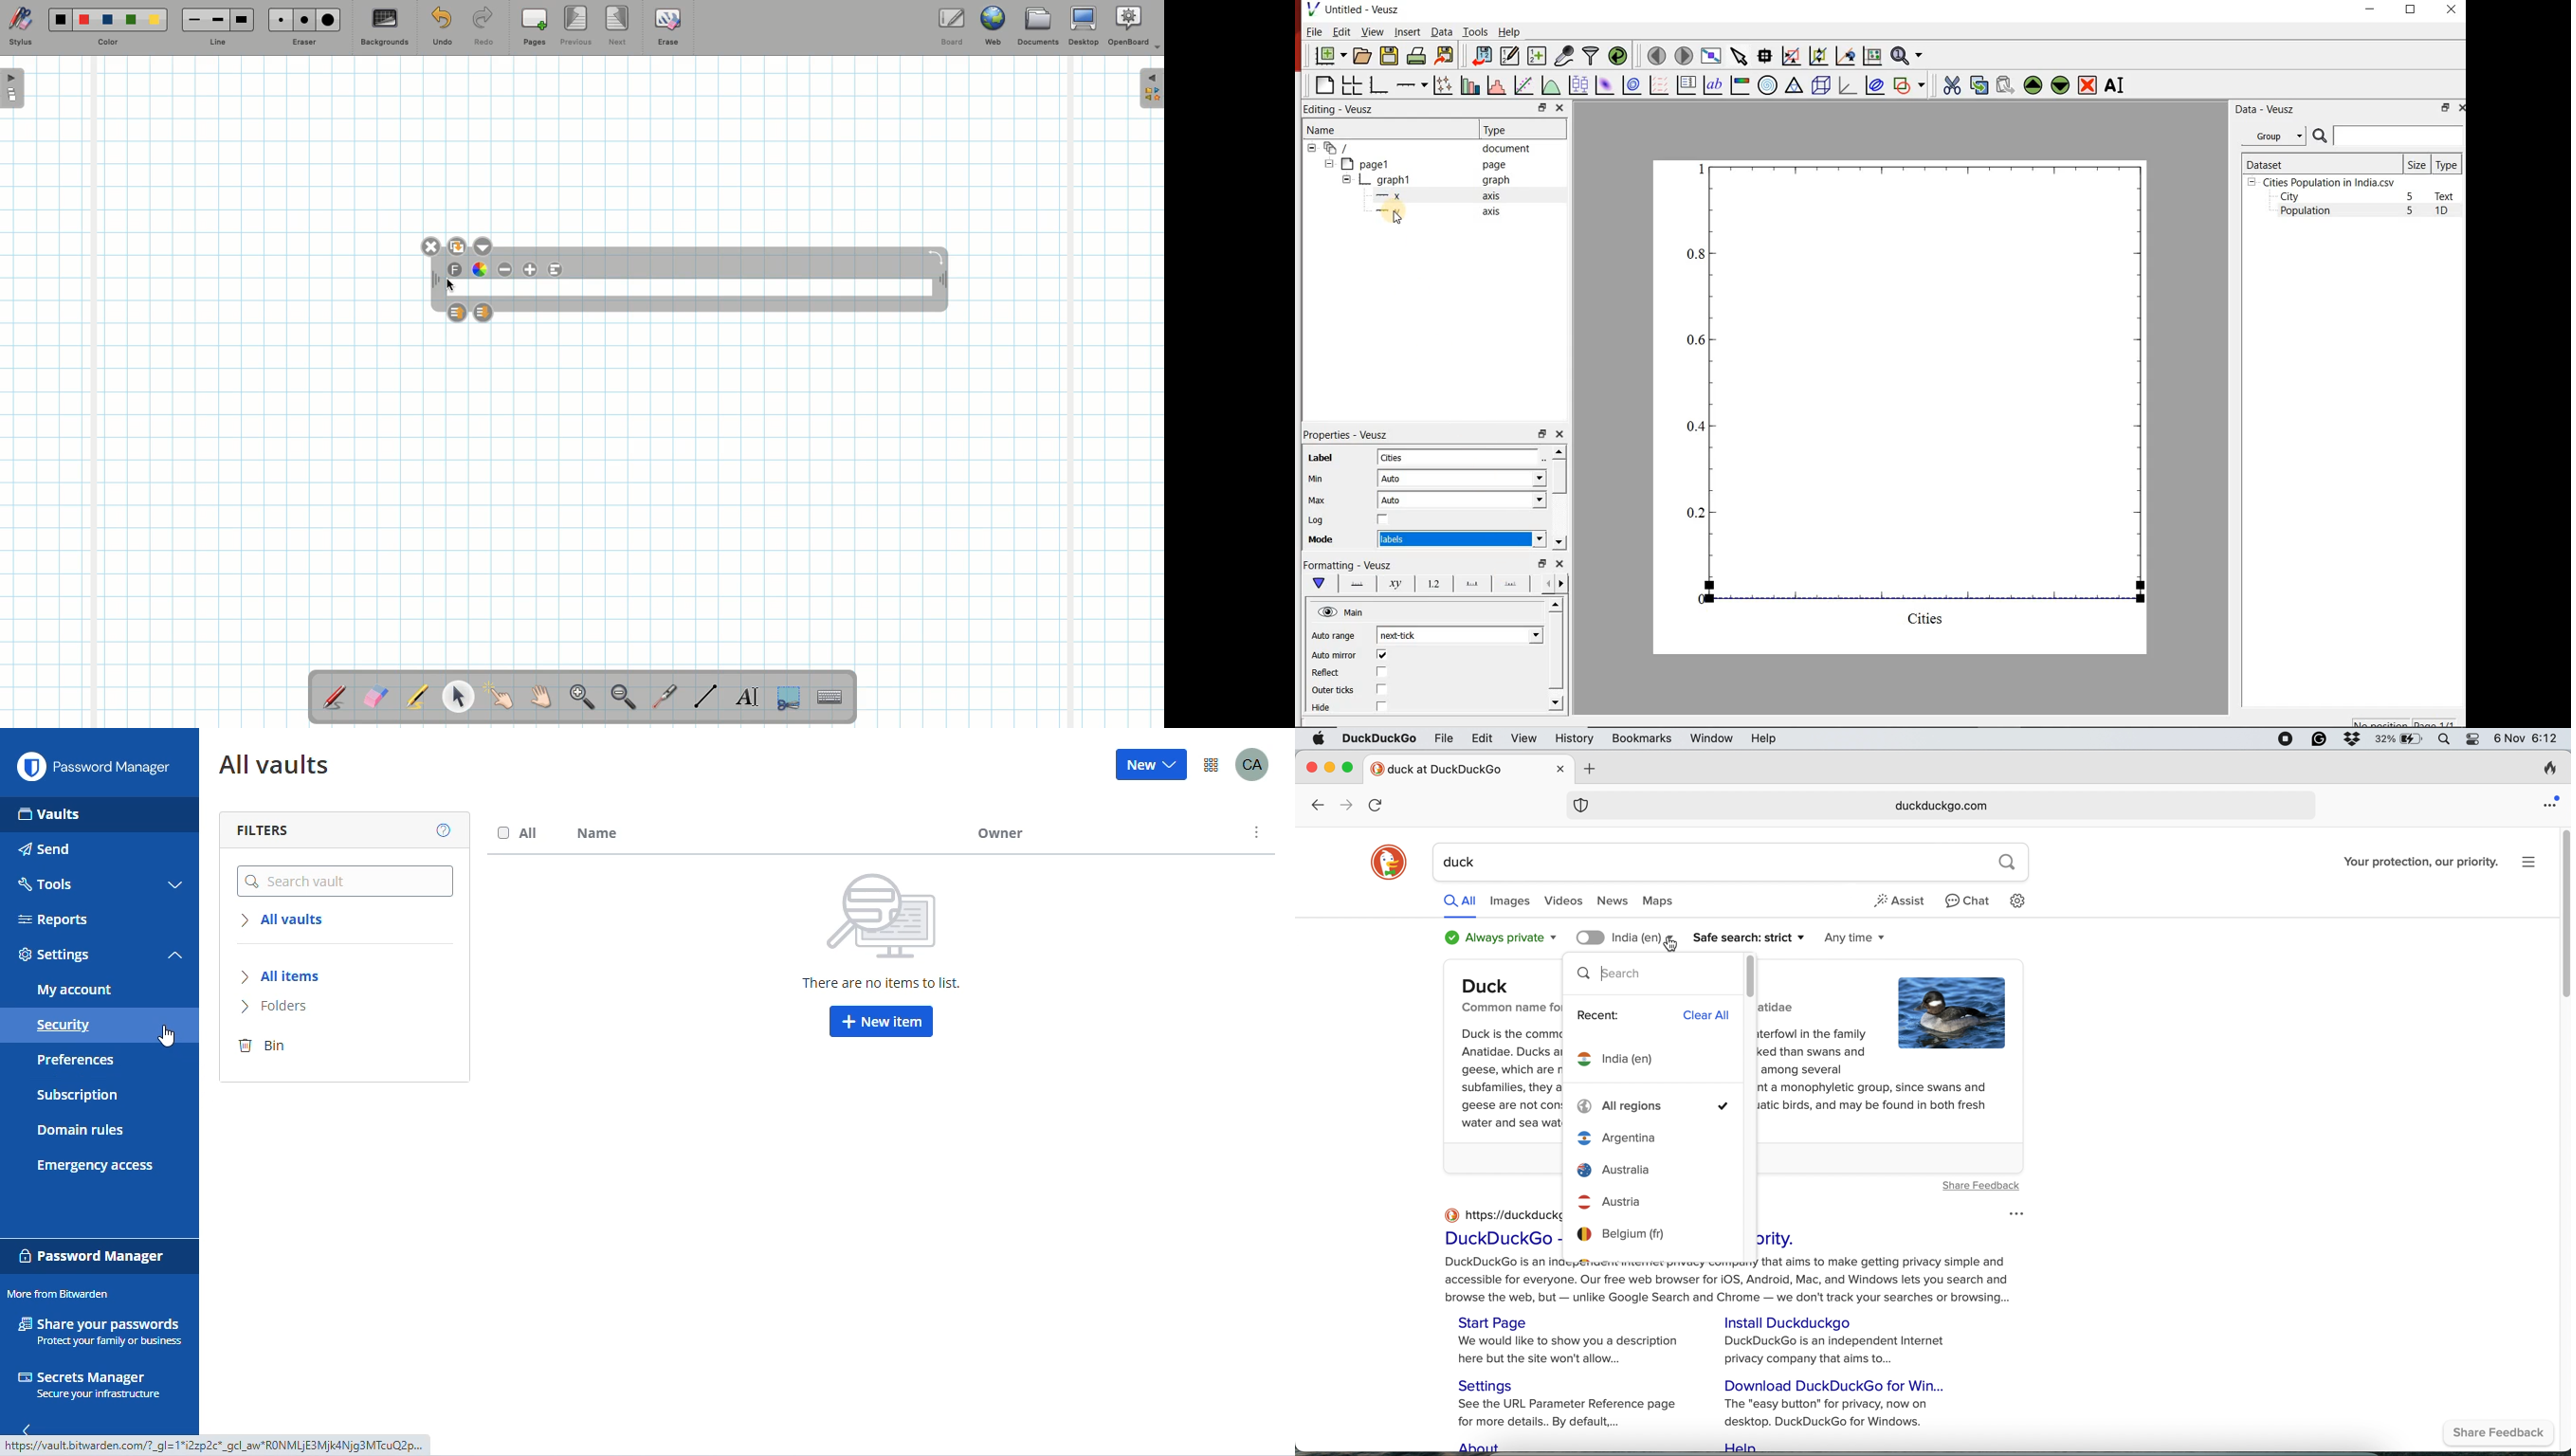 This screenshot has height=1456, width=2576. I want to click on Open pages, so click(14, 87).